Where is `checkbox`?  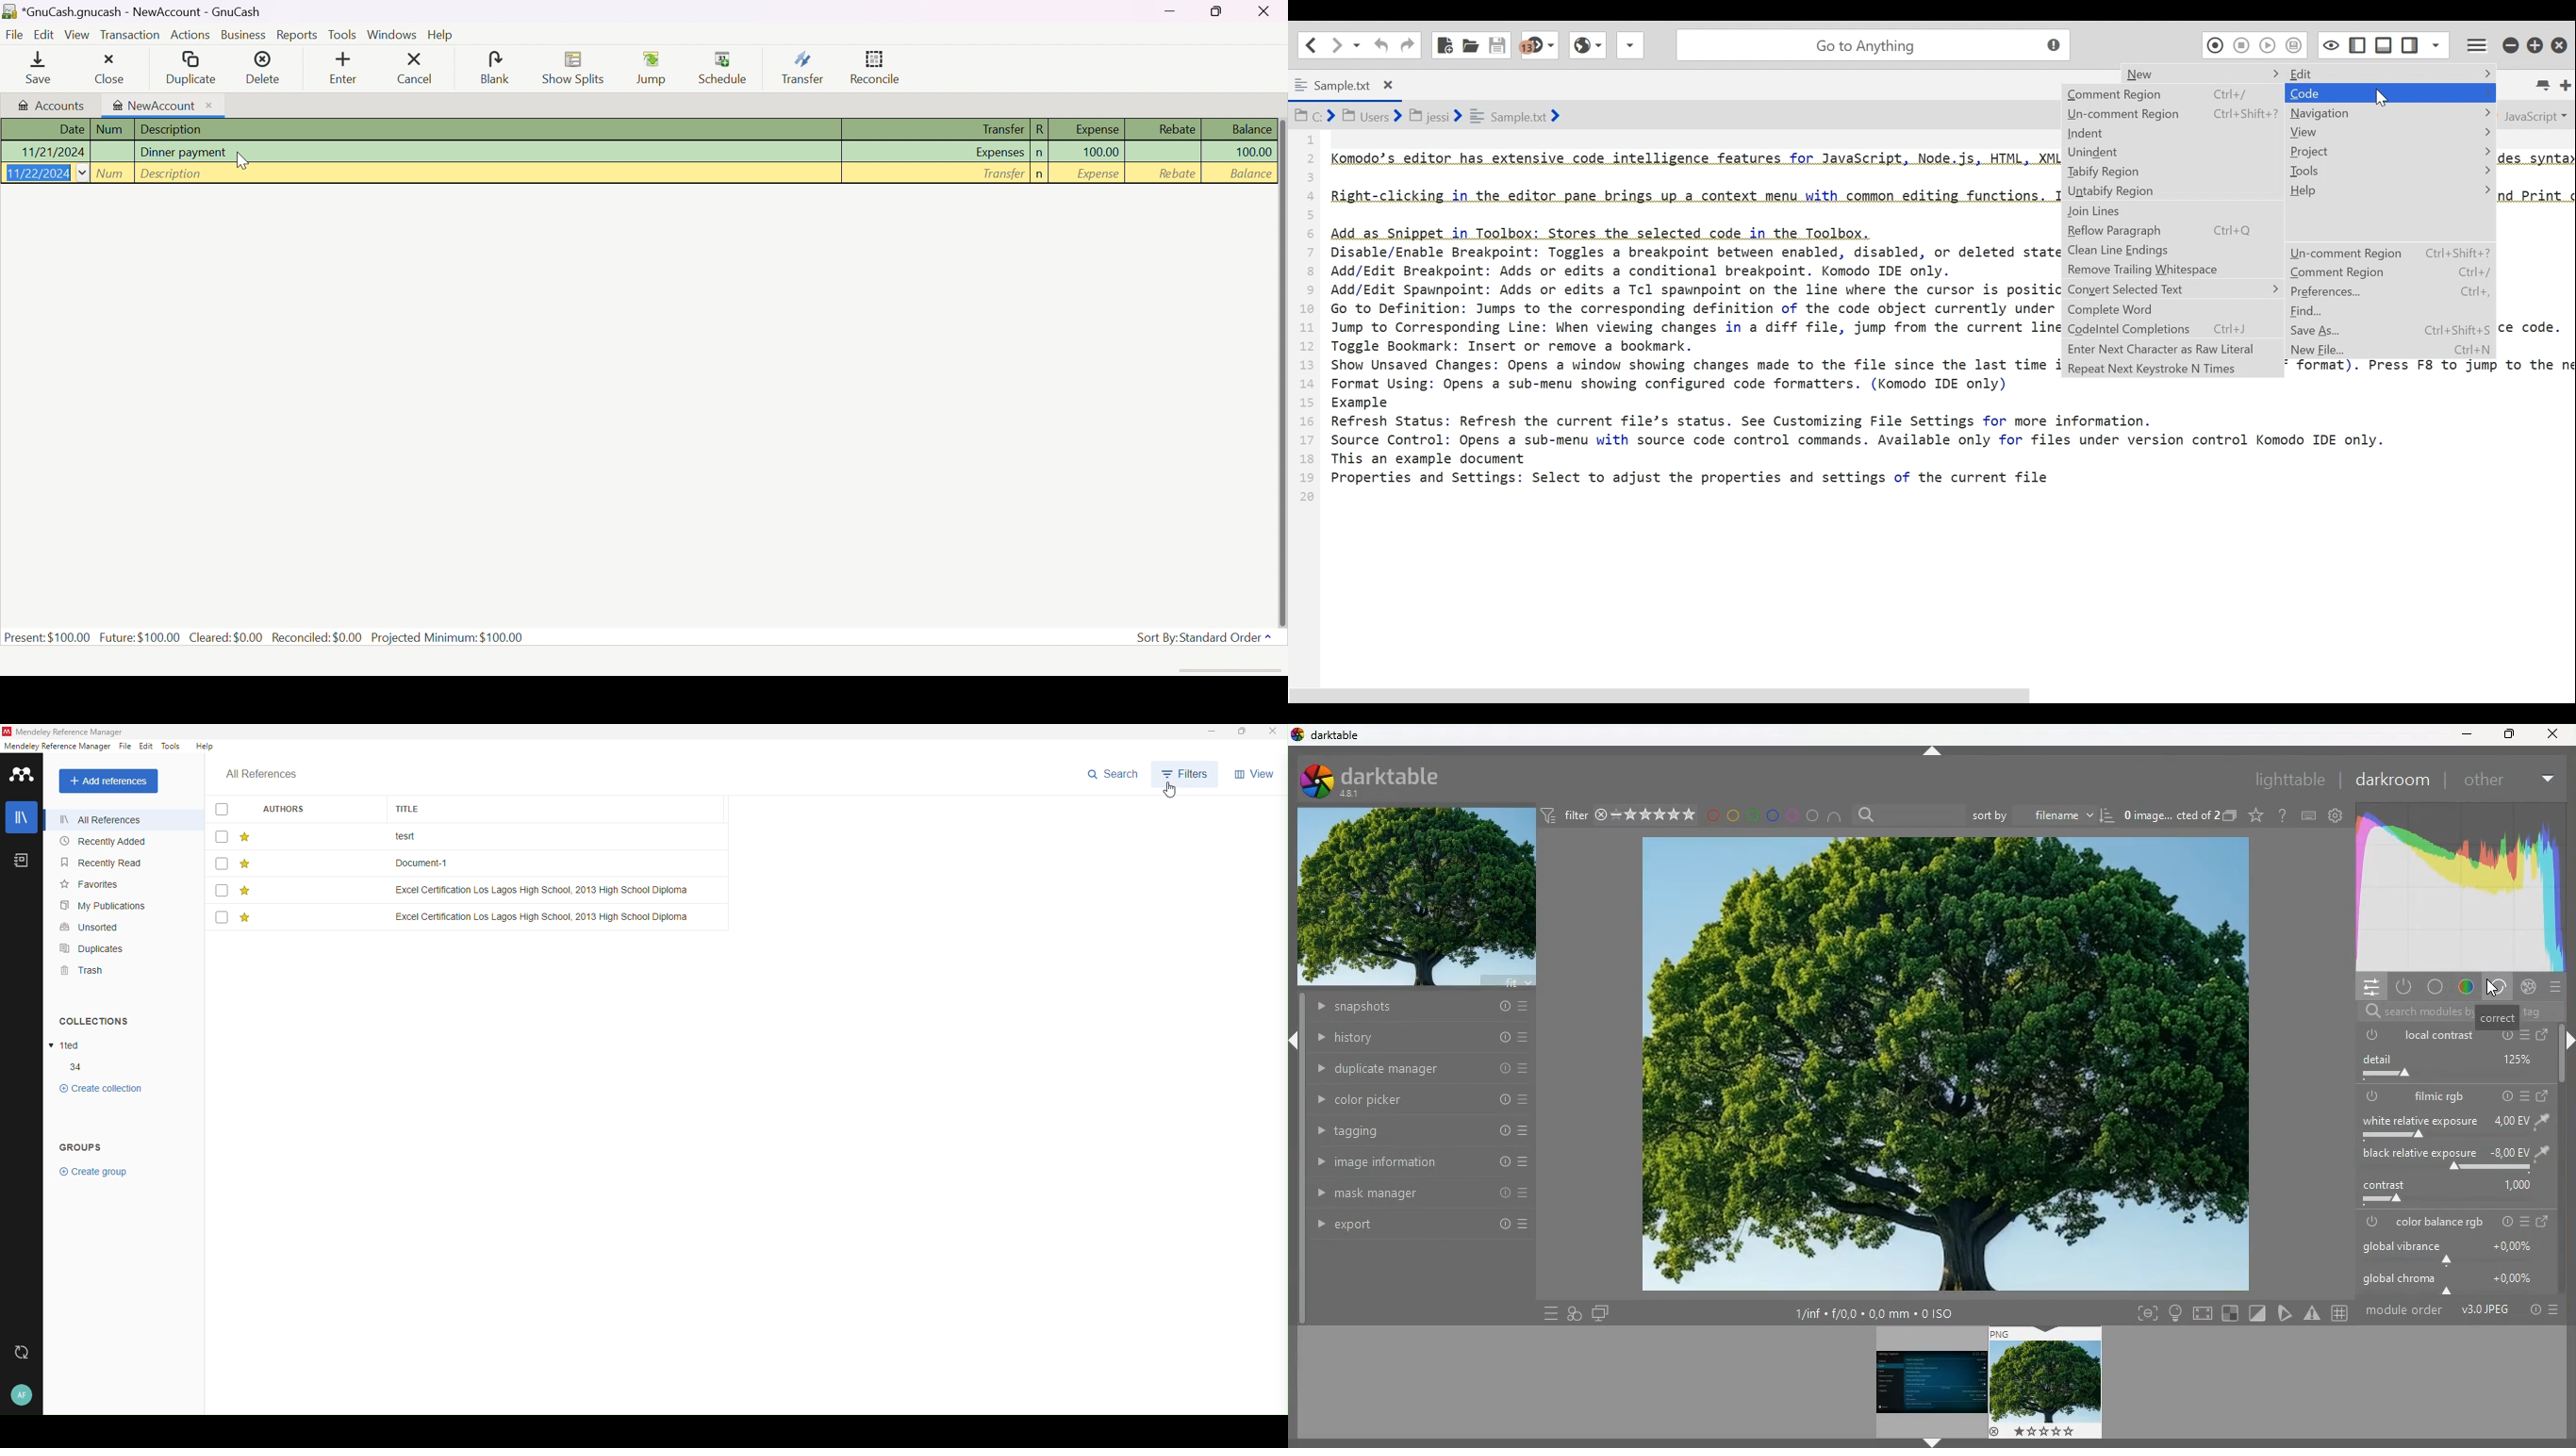 checkbox is located at coordinates (222, 836).